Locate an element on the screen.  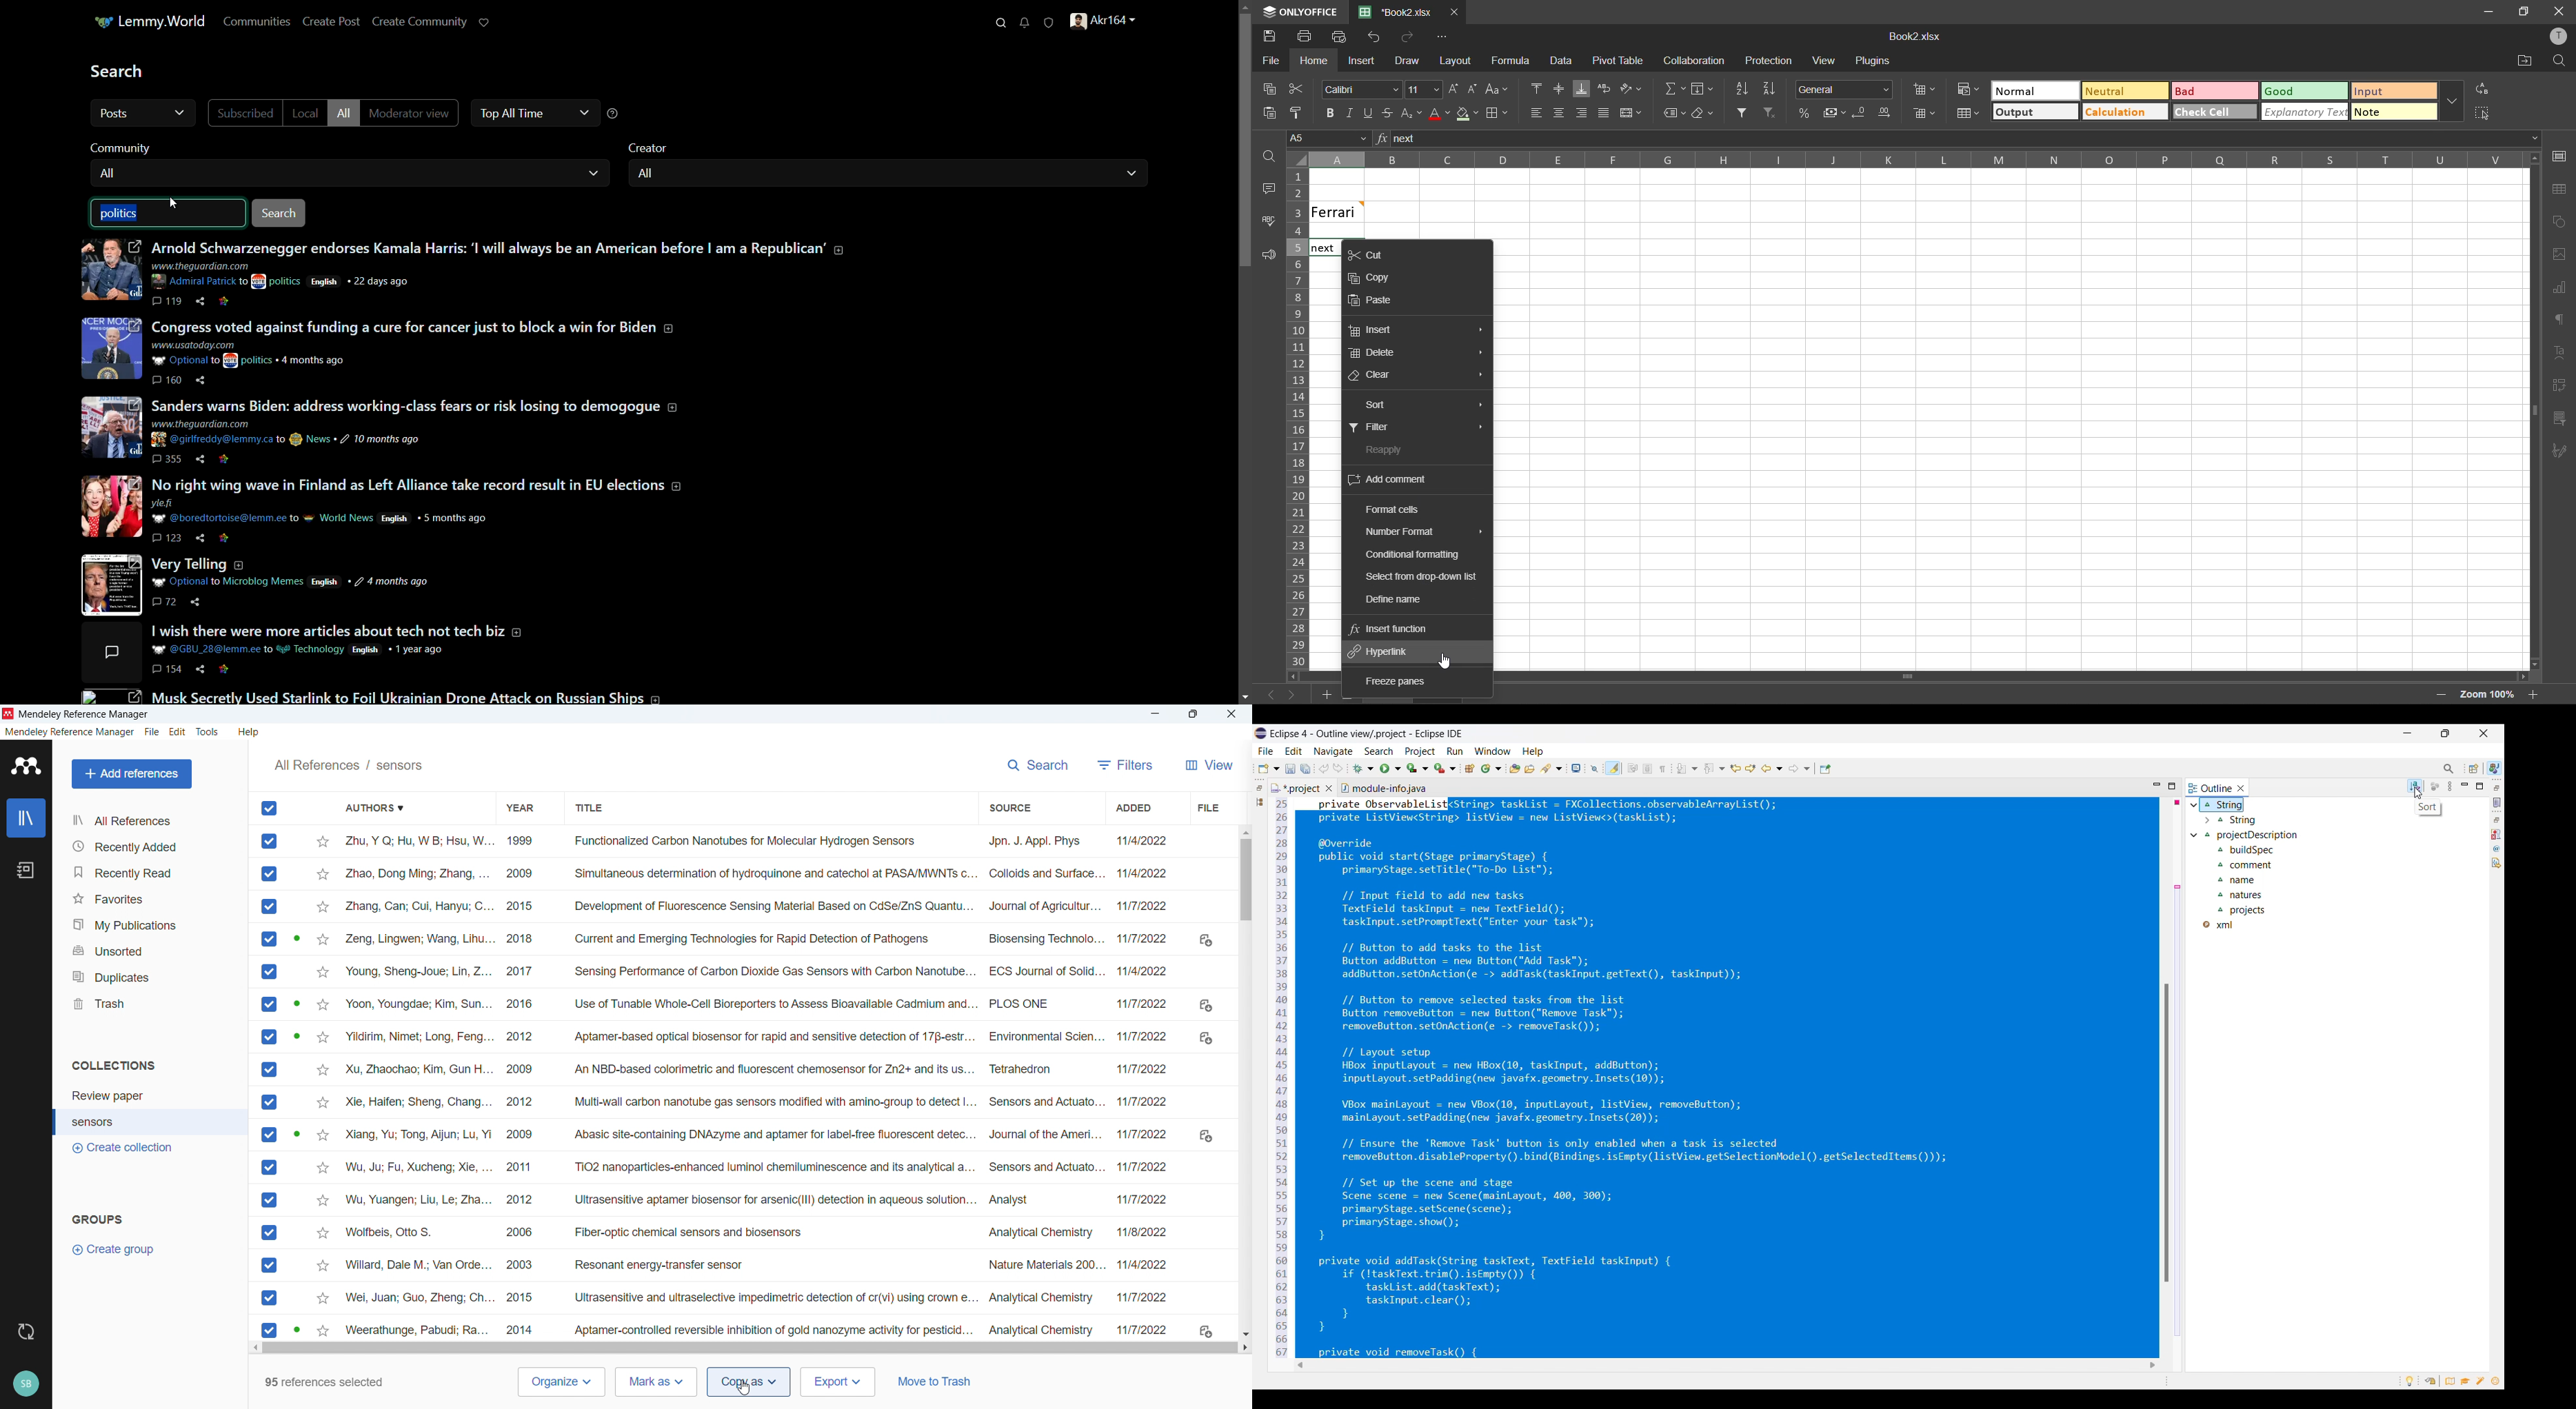
calculation is located at coordinates (2122, 112).